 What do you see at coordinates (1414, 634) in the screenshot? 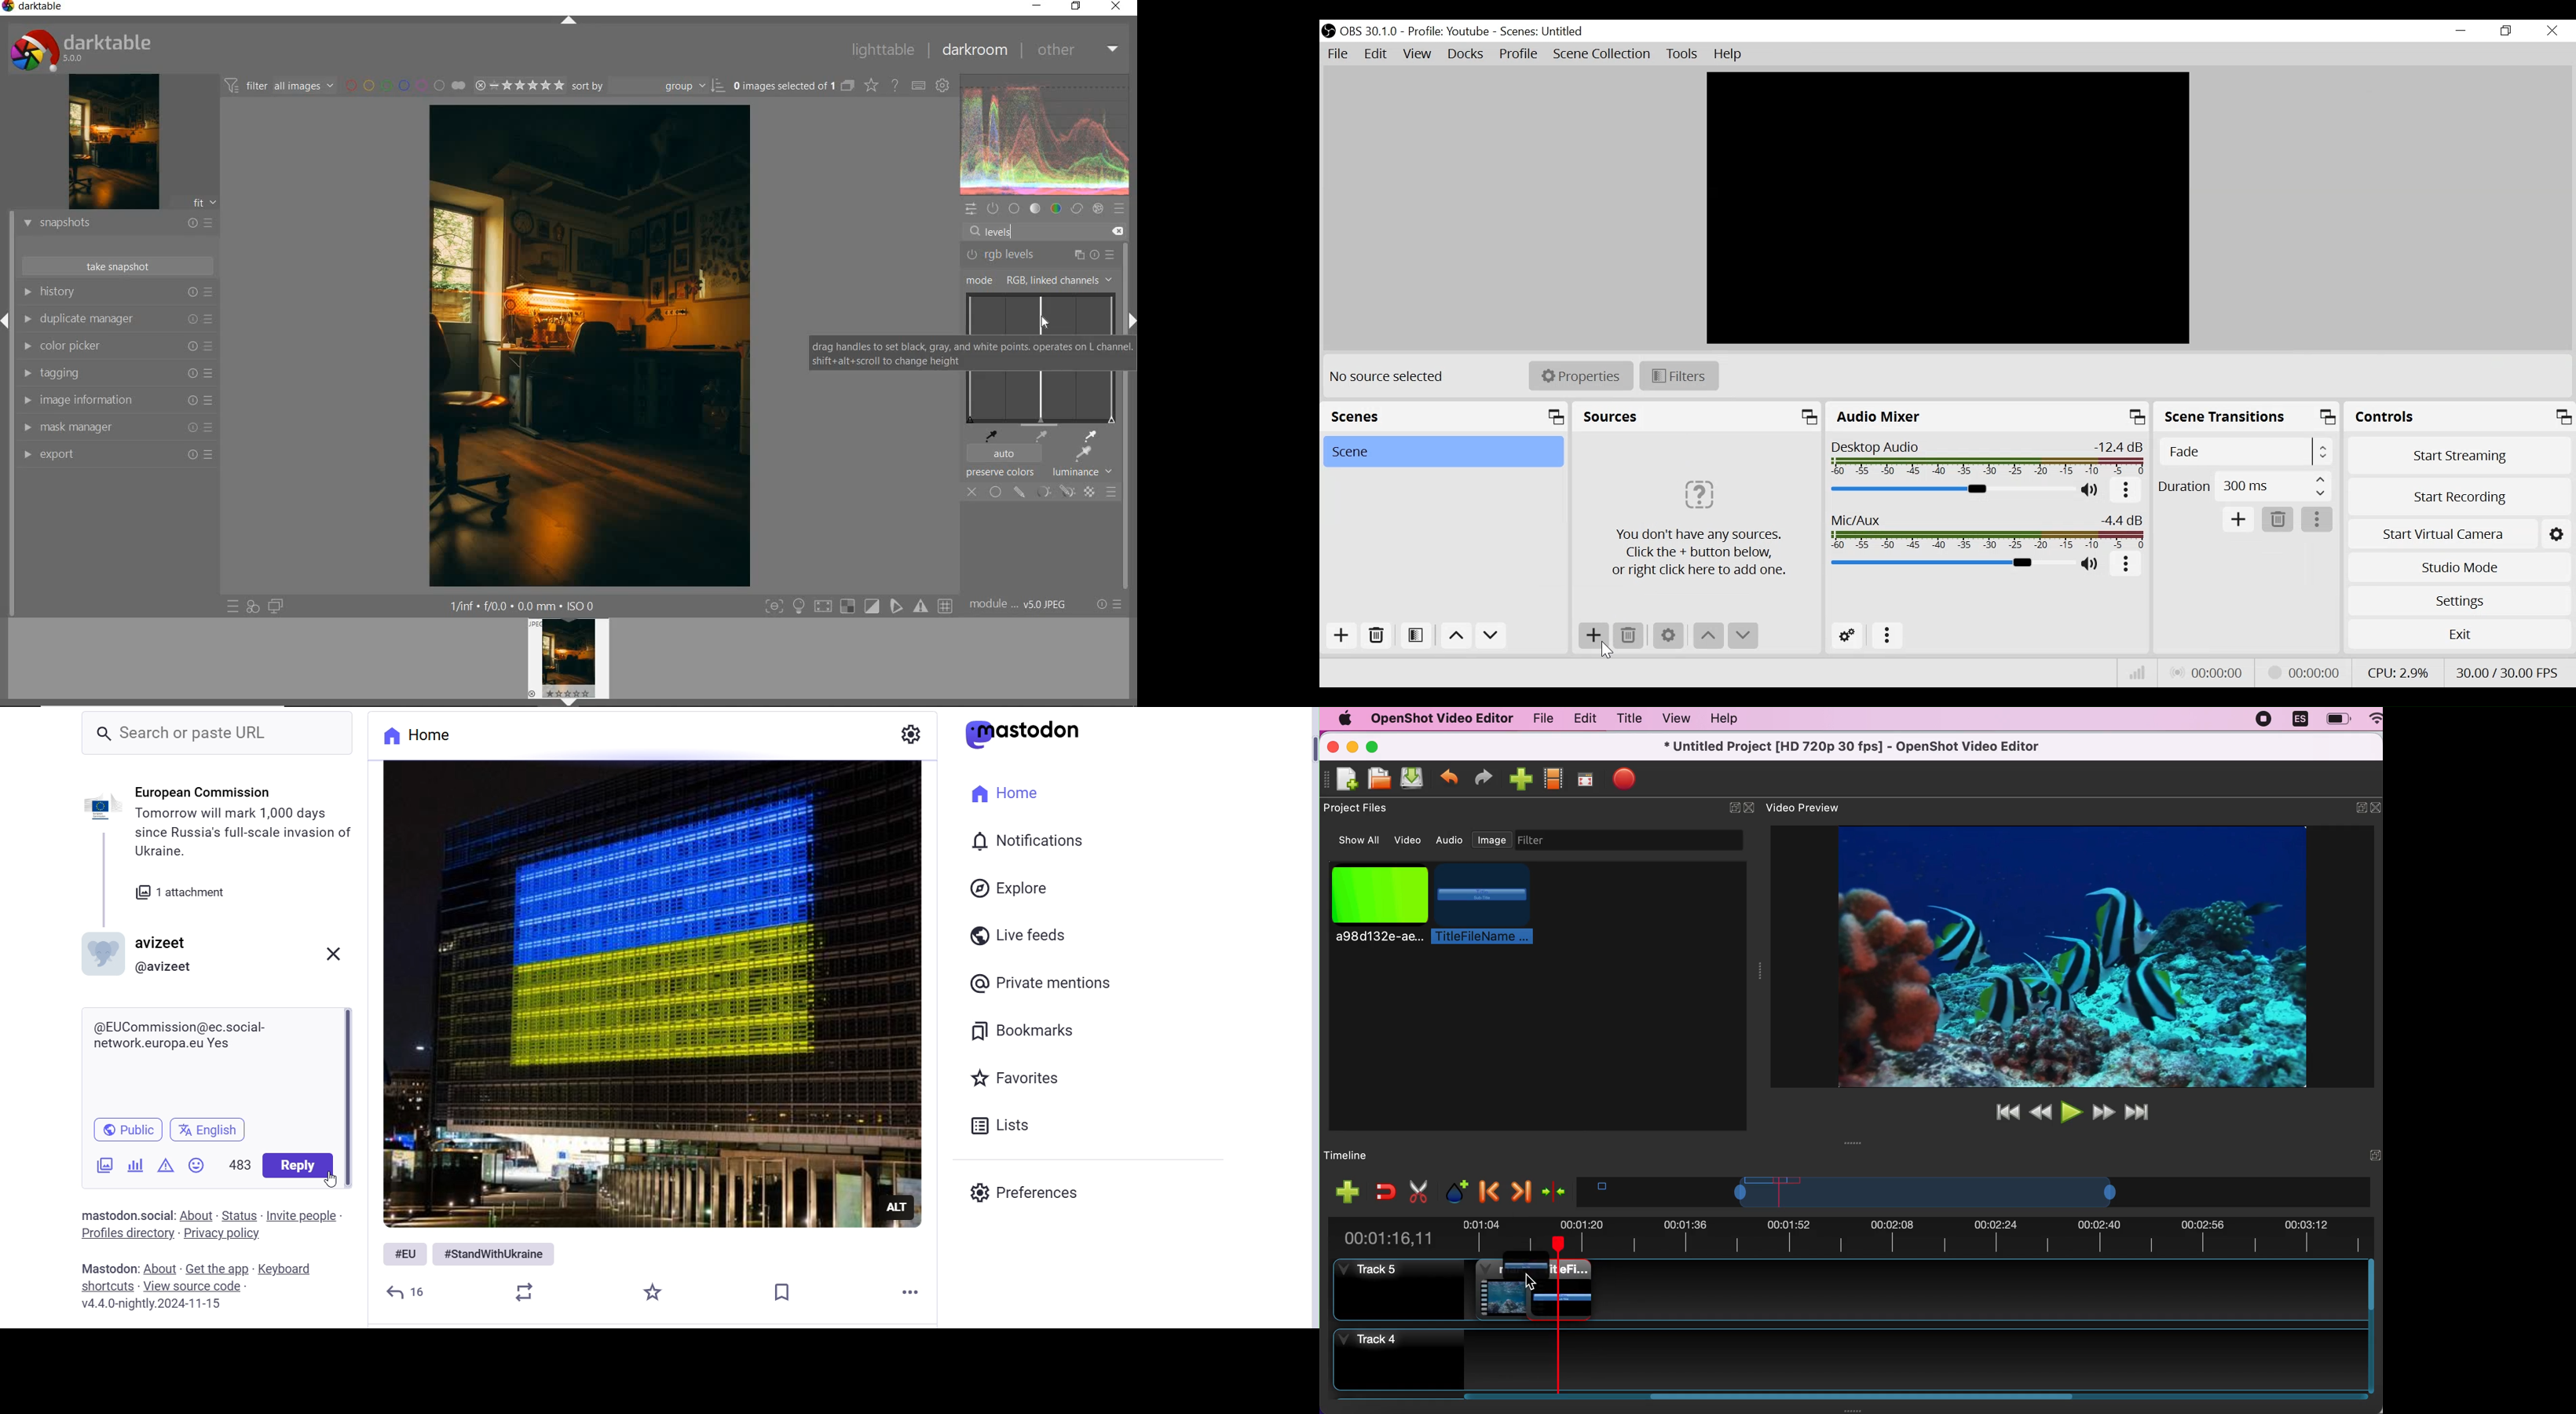
I see `Open Scene Filter` at bounding box center [1414, 634].